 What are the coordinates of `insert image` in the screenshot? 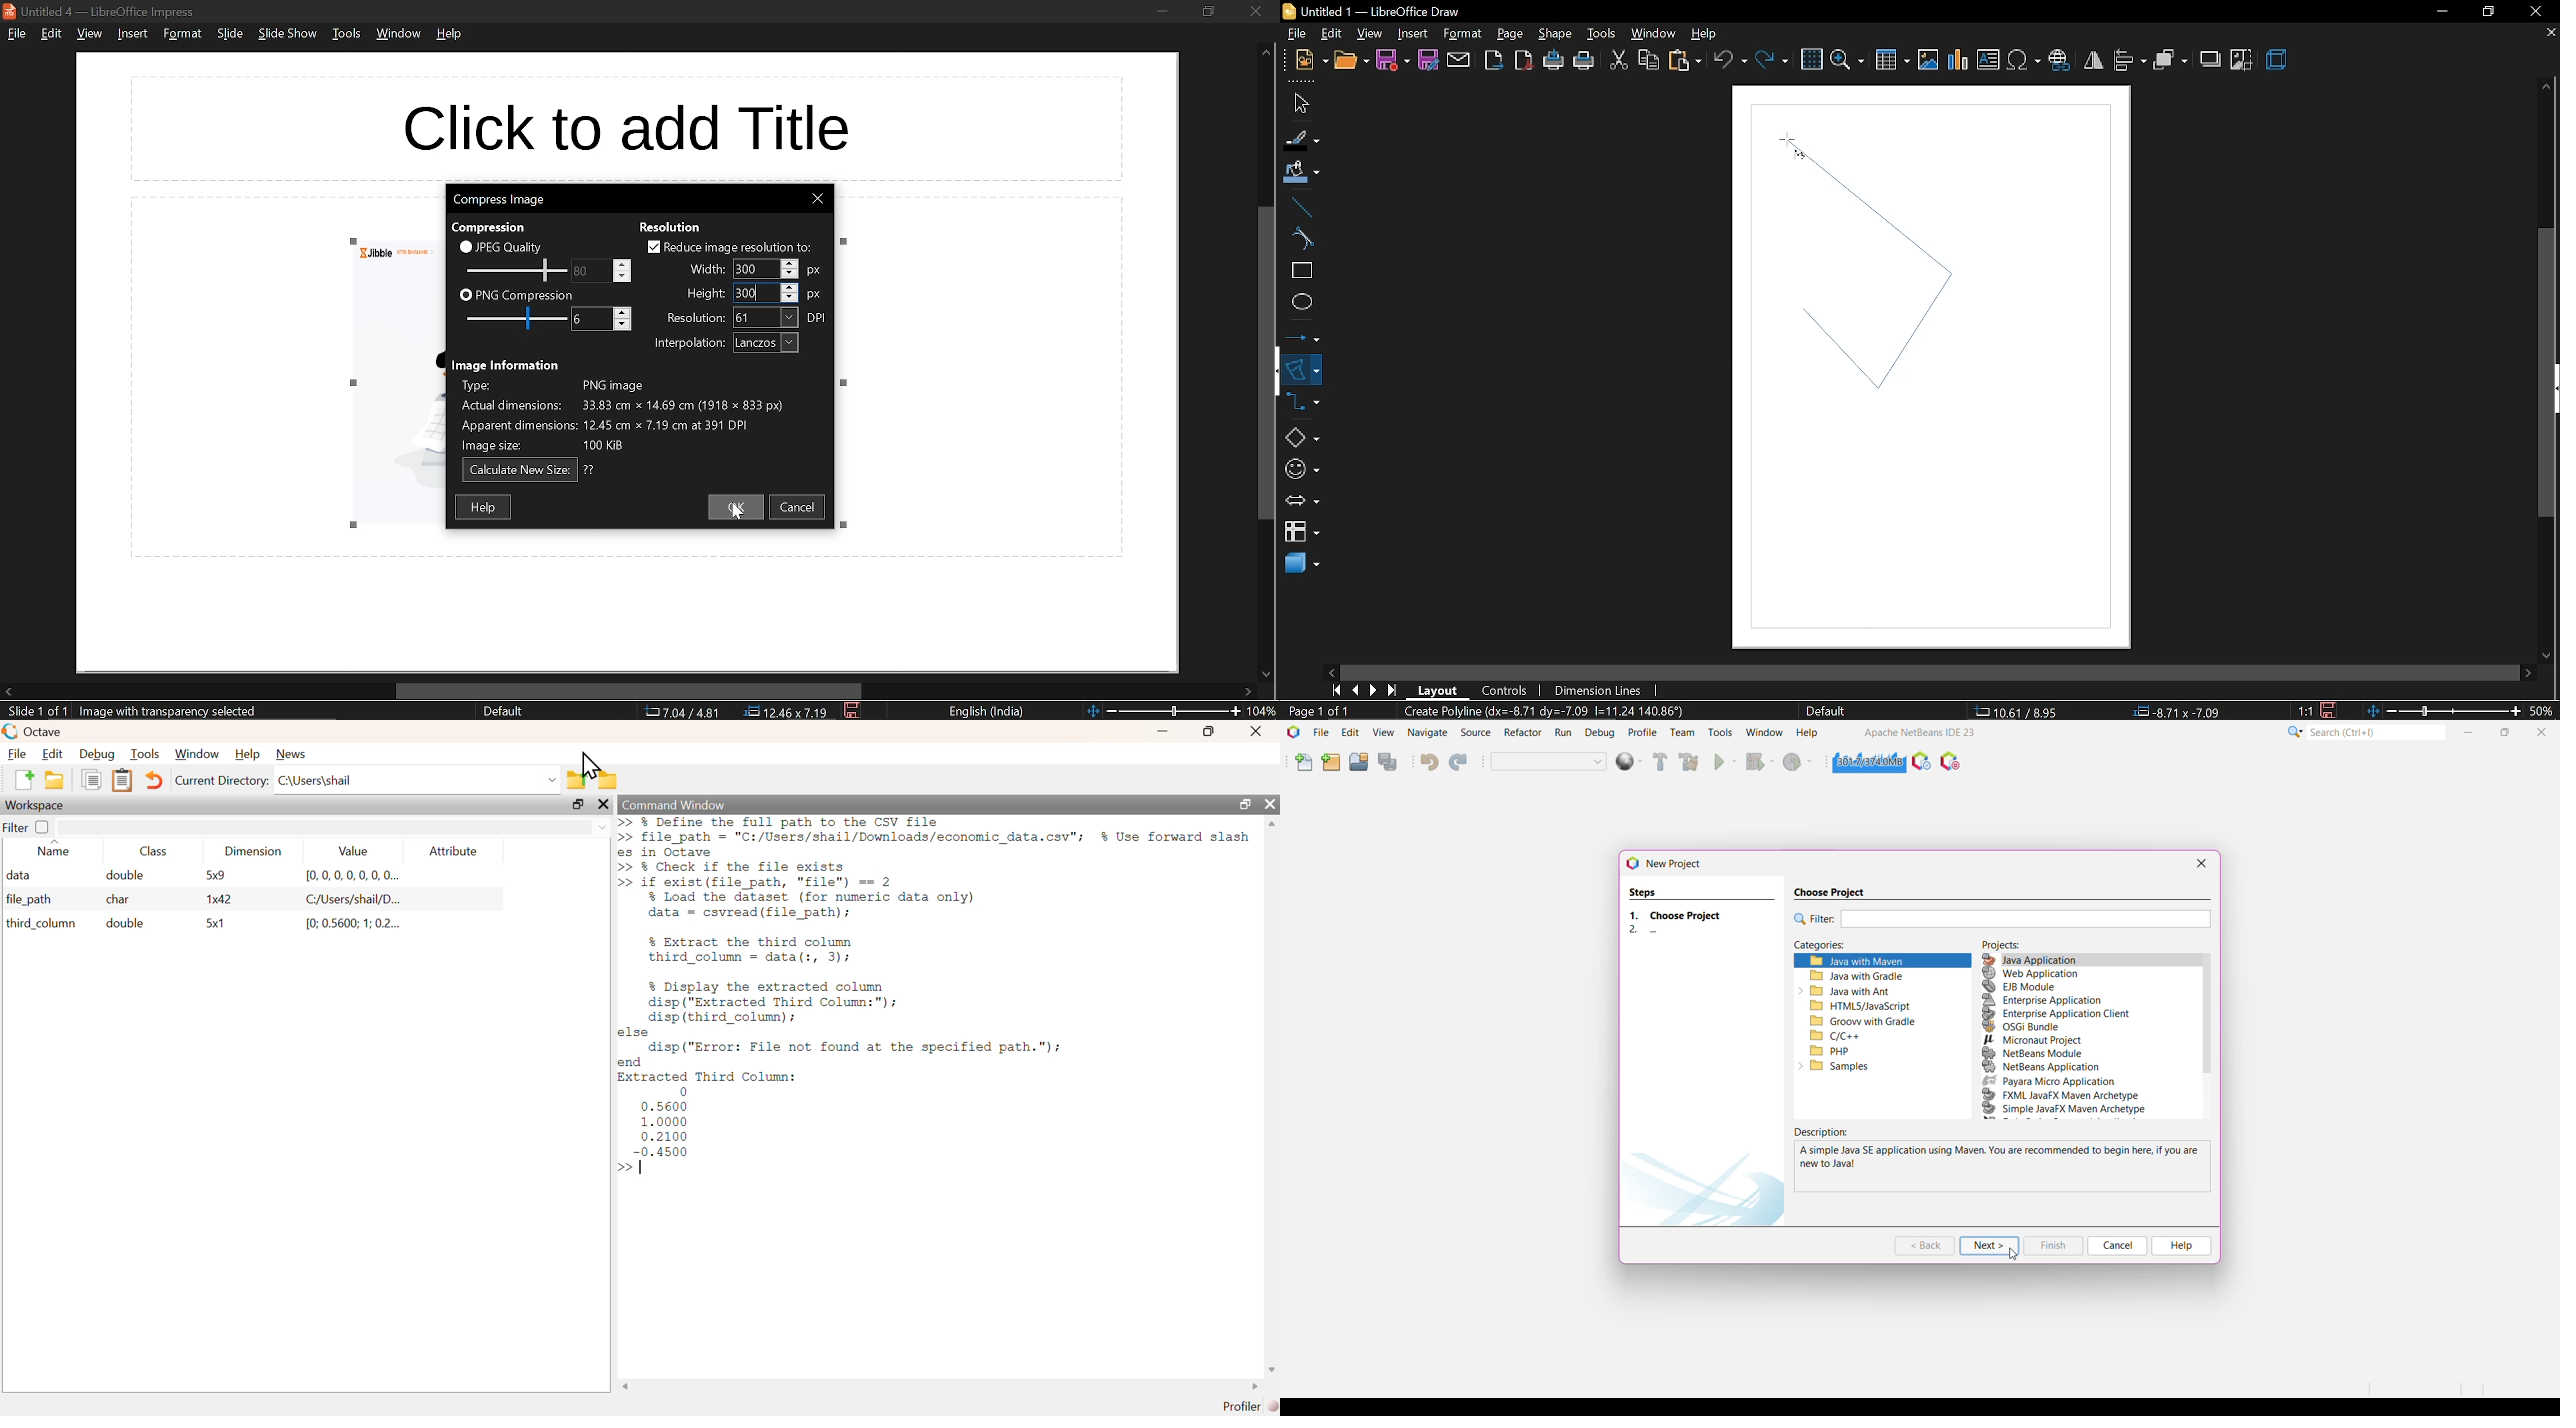 It's located at (1989, 61).